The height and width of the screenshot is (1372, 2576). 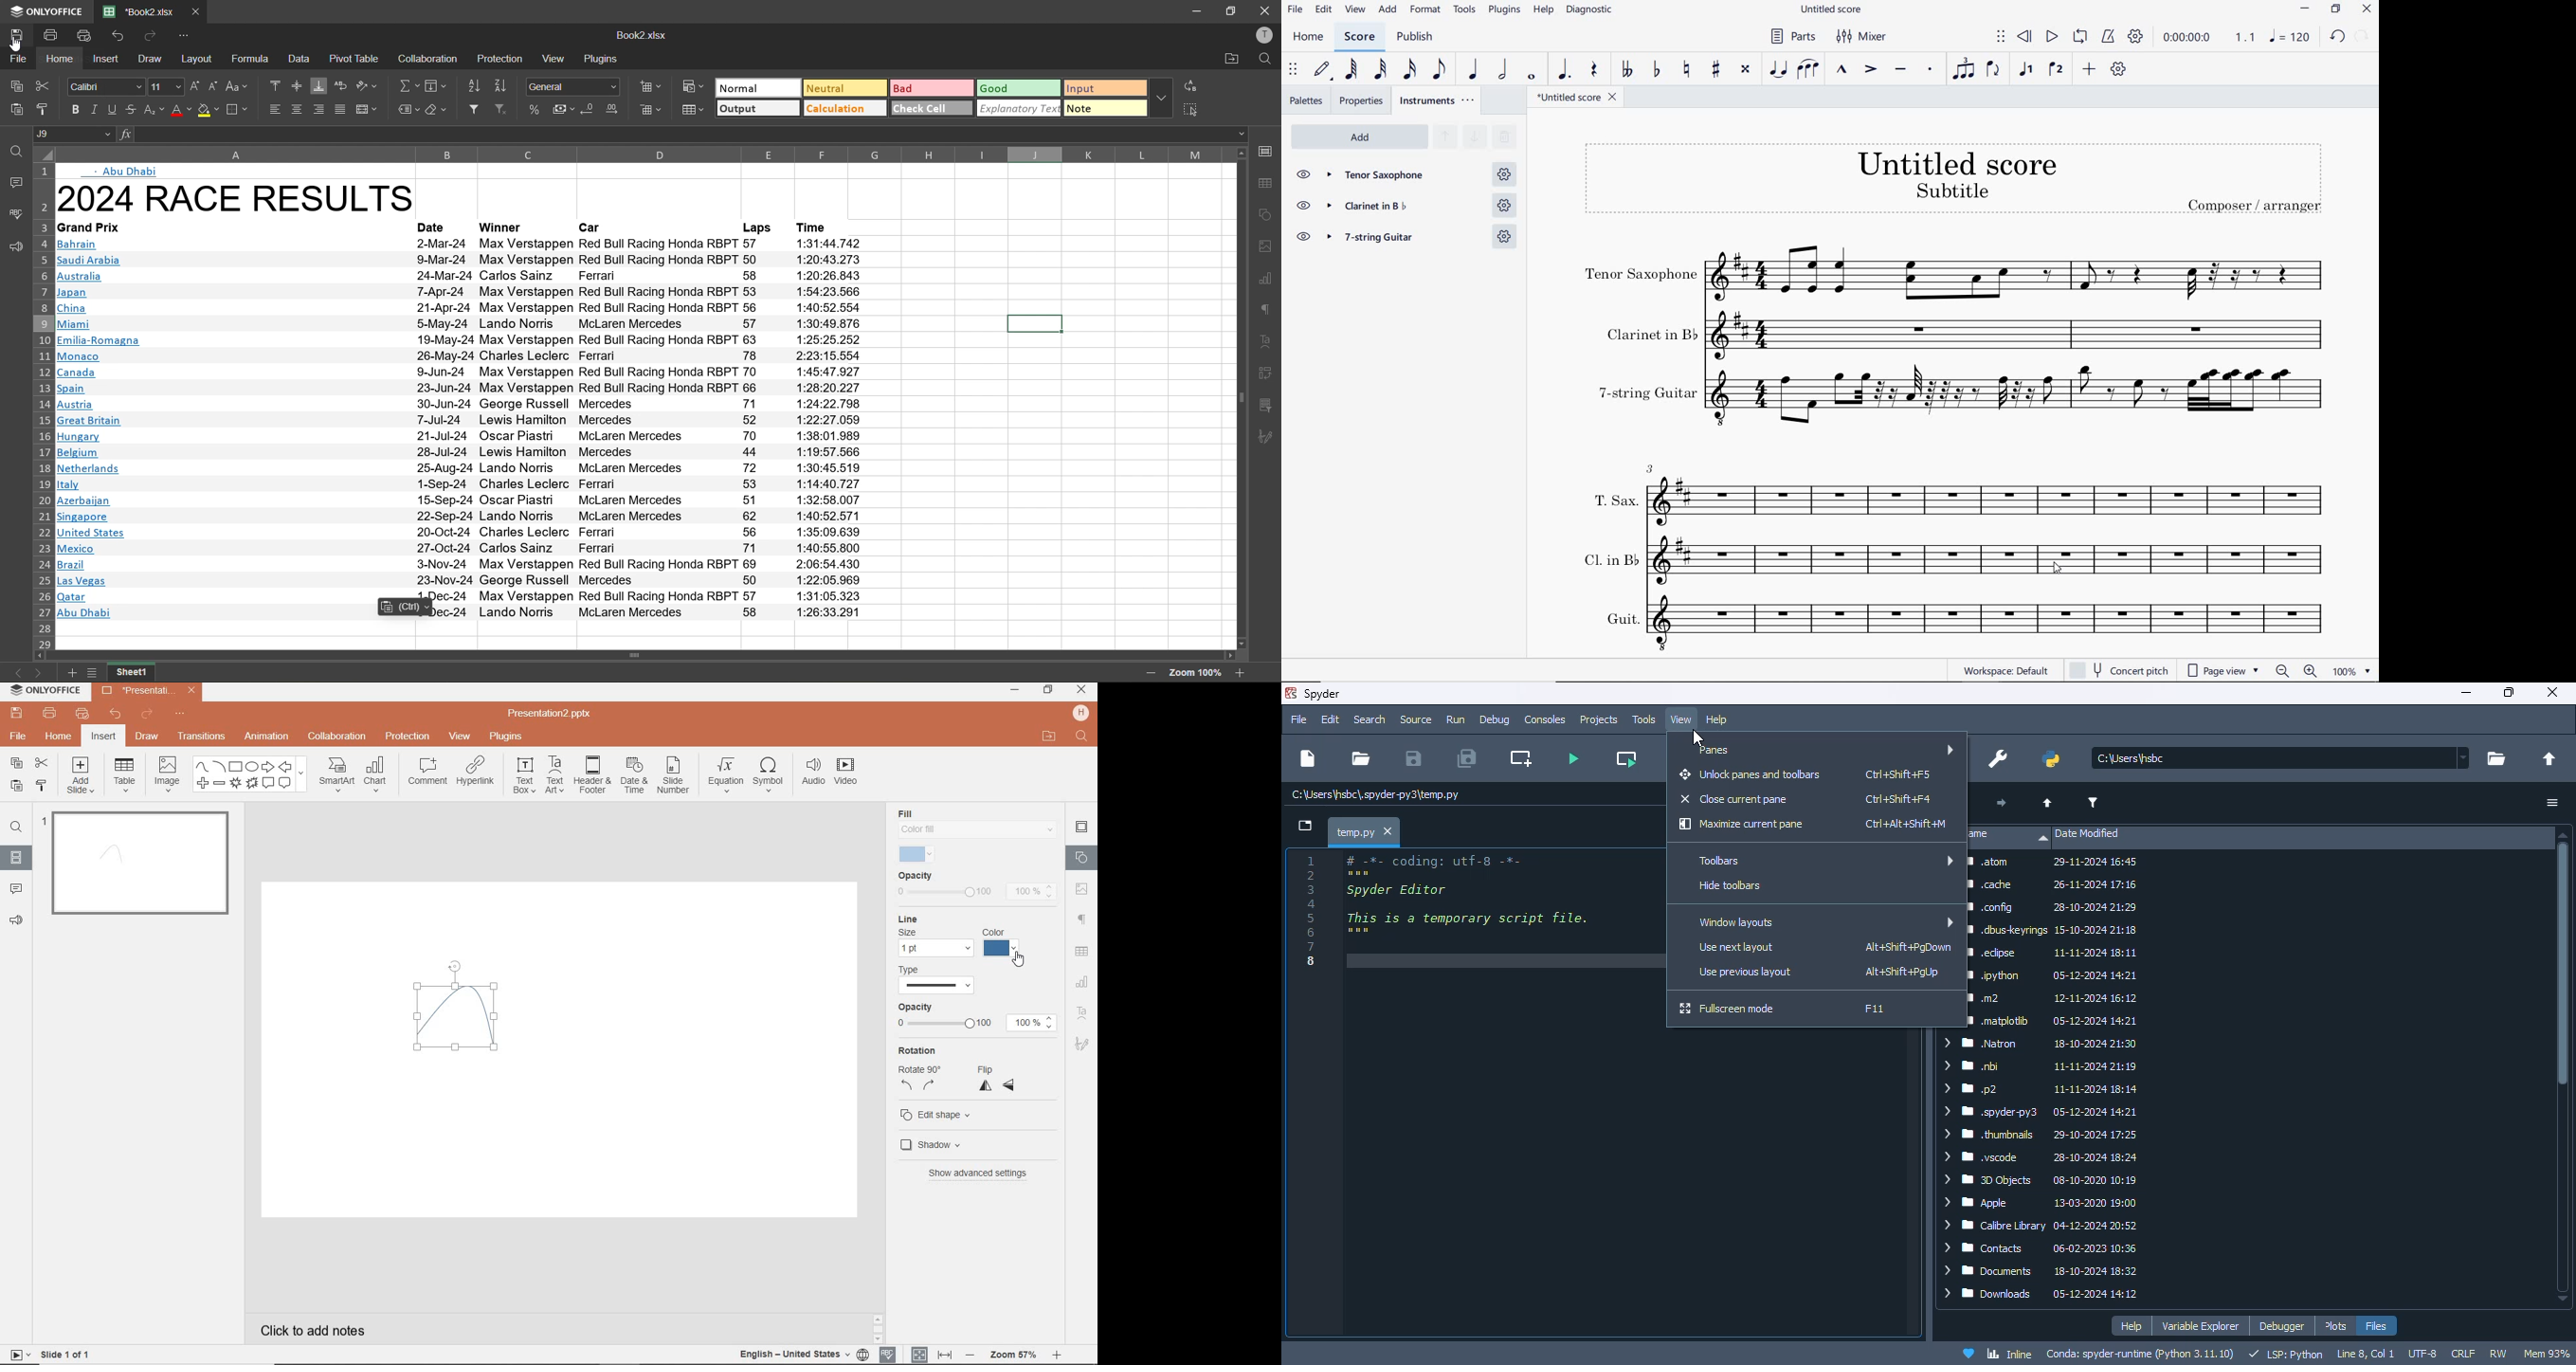 I want to click on redo, so click(x=152, y=35).